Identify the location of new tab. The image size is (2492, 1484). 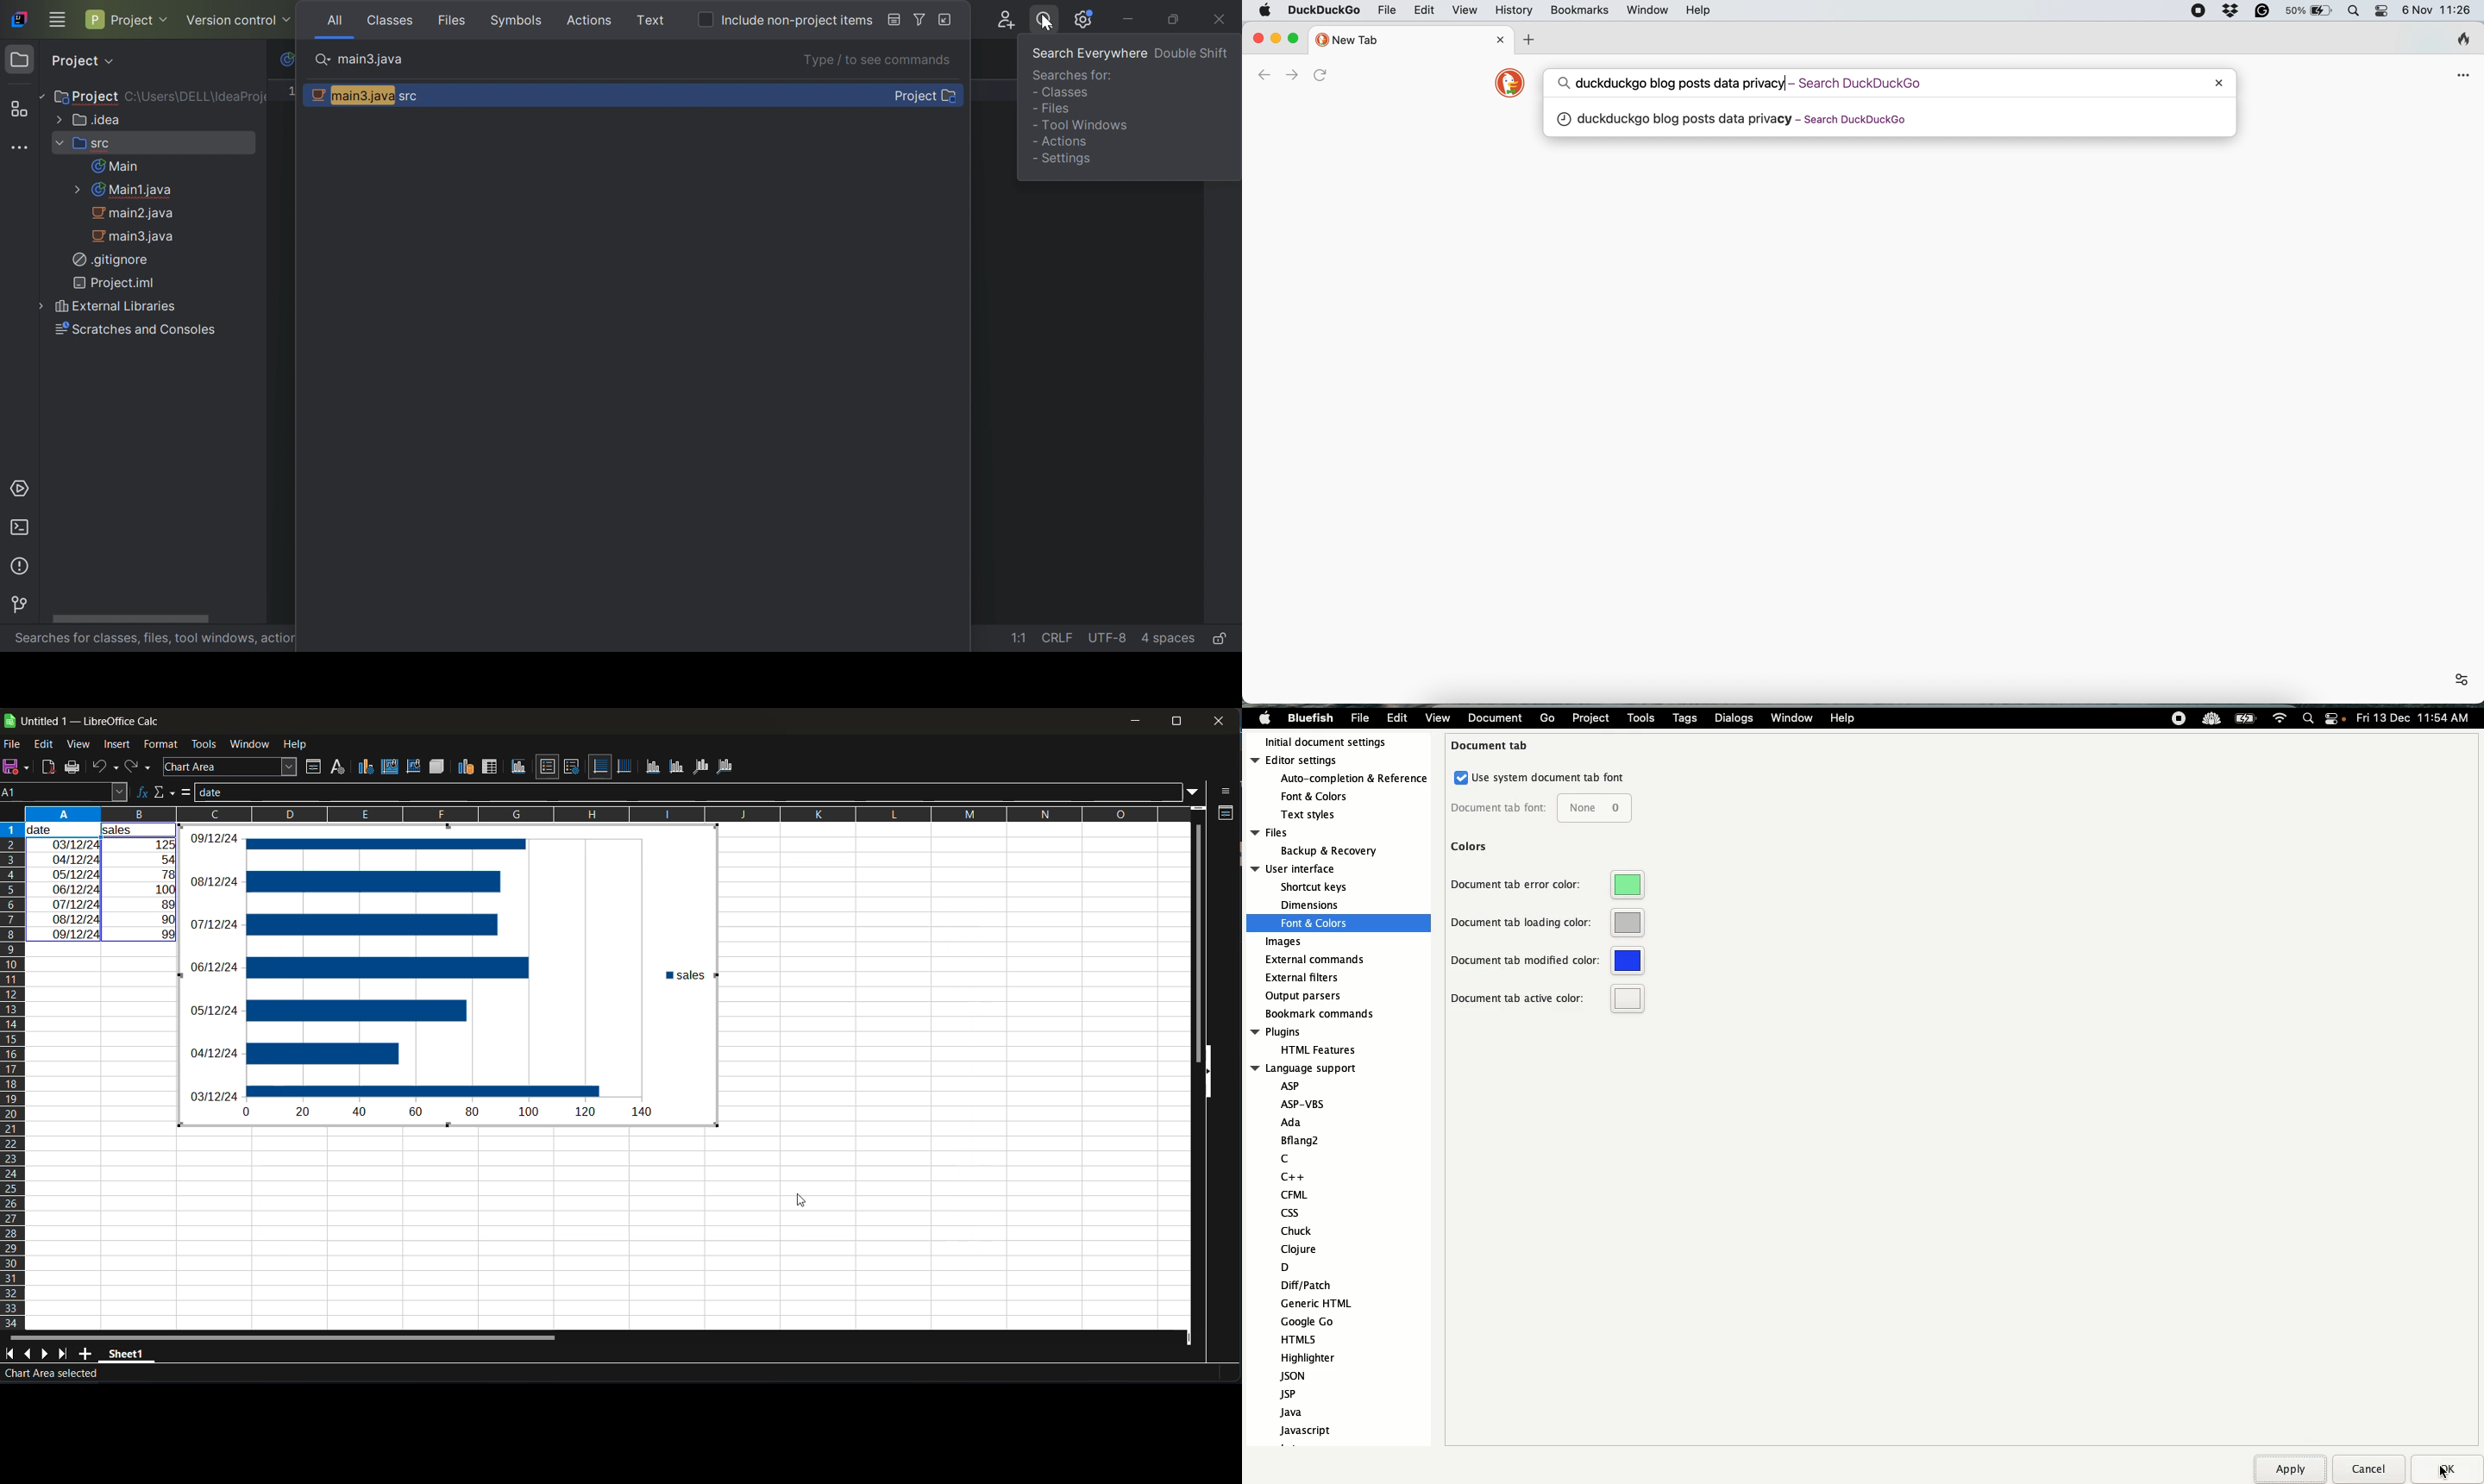
(1528, 38).